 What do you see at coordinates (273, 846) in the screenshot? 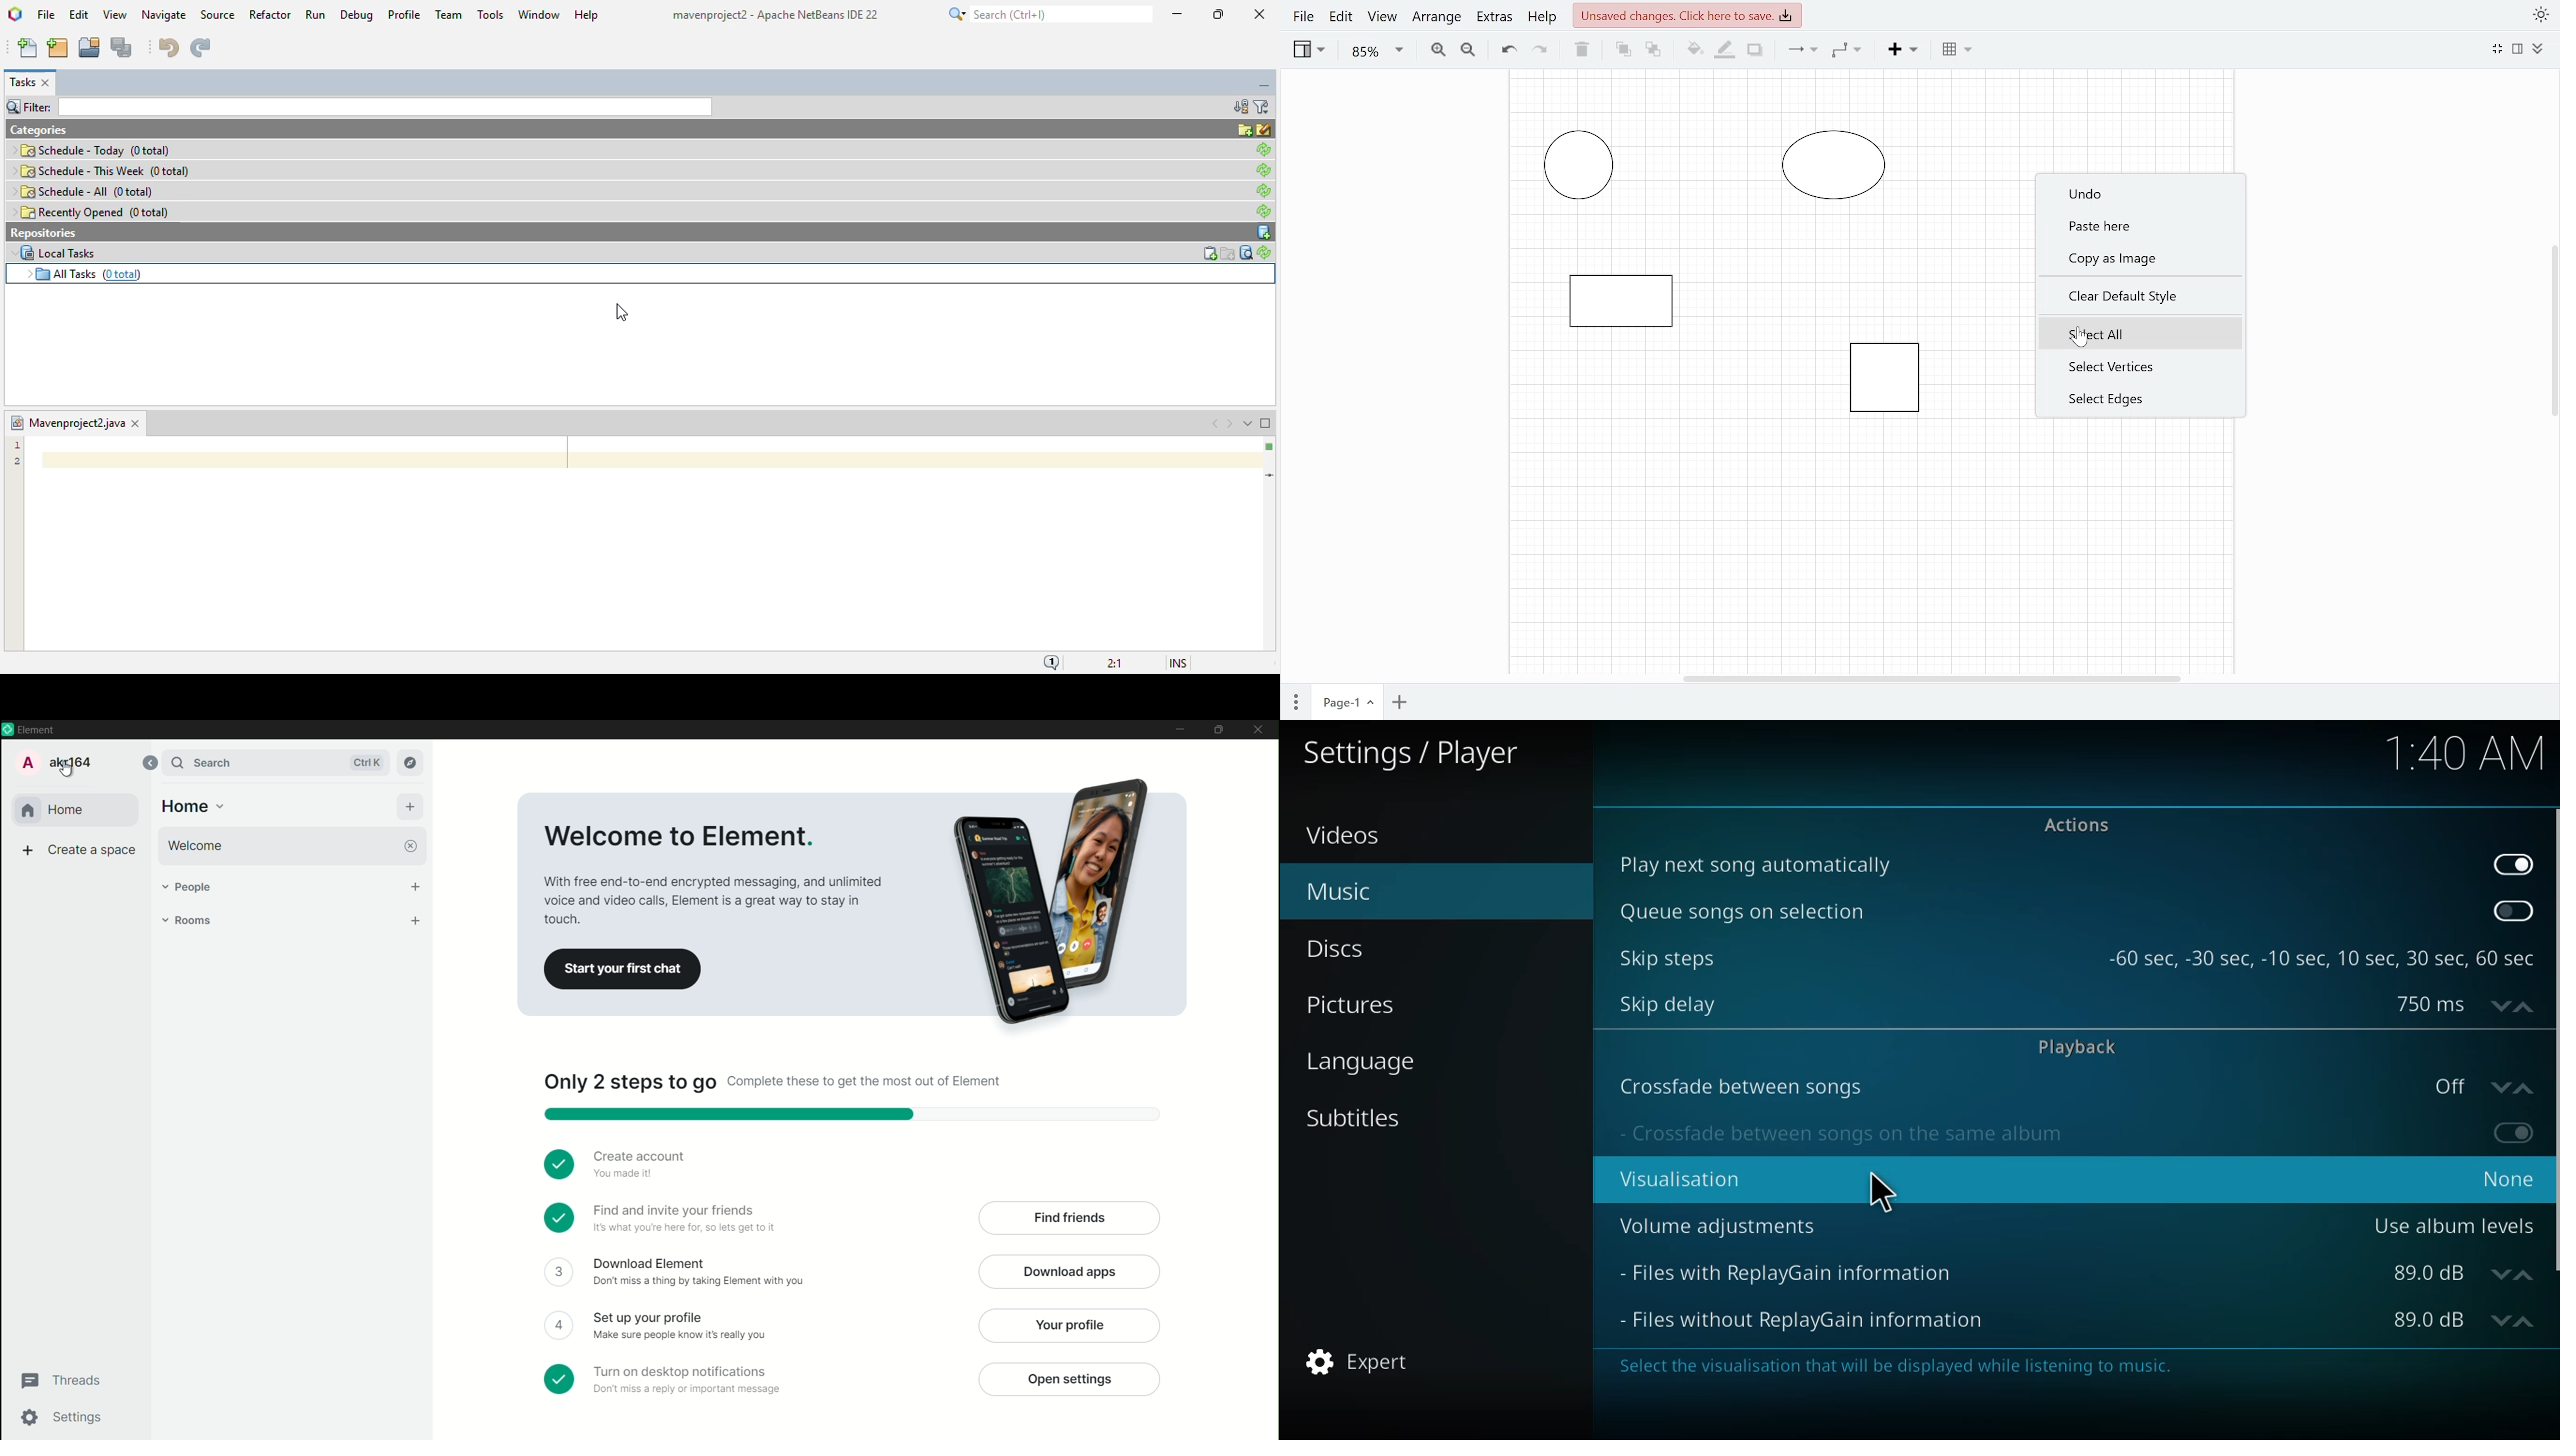
I see `welcome` at bounding box center [273, 846].